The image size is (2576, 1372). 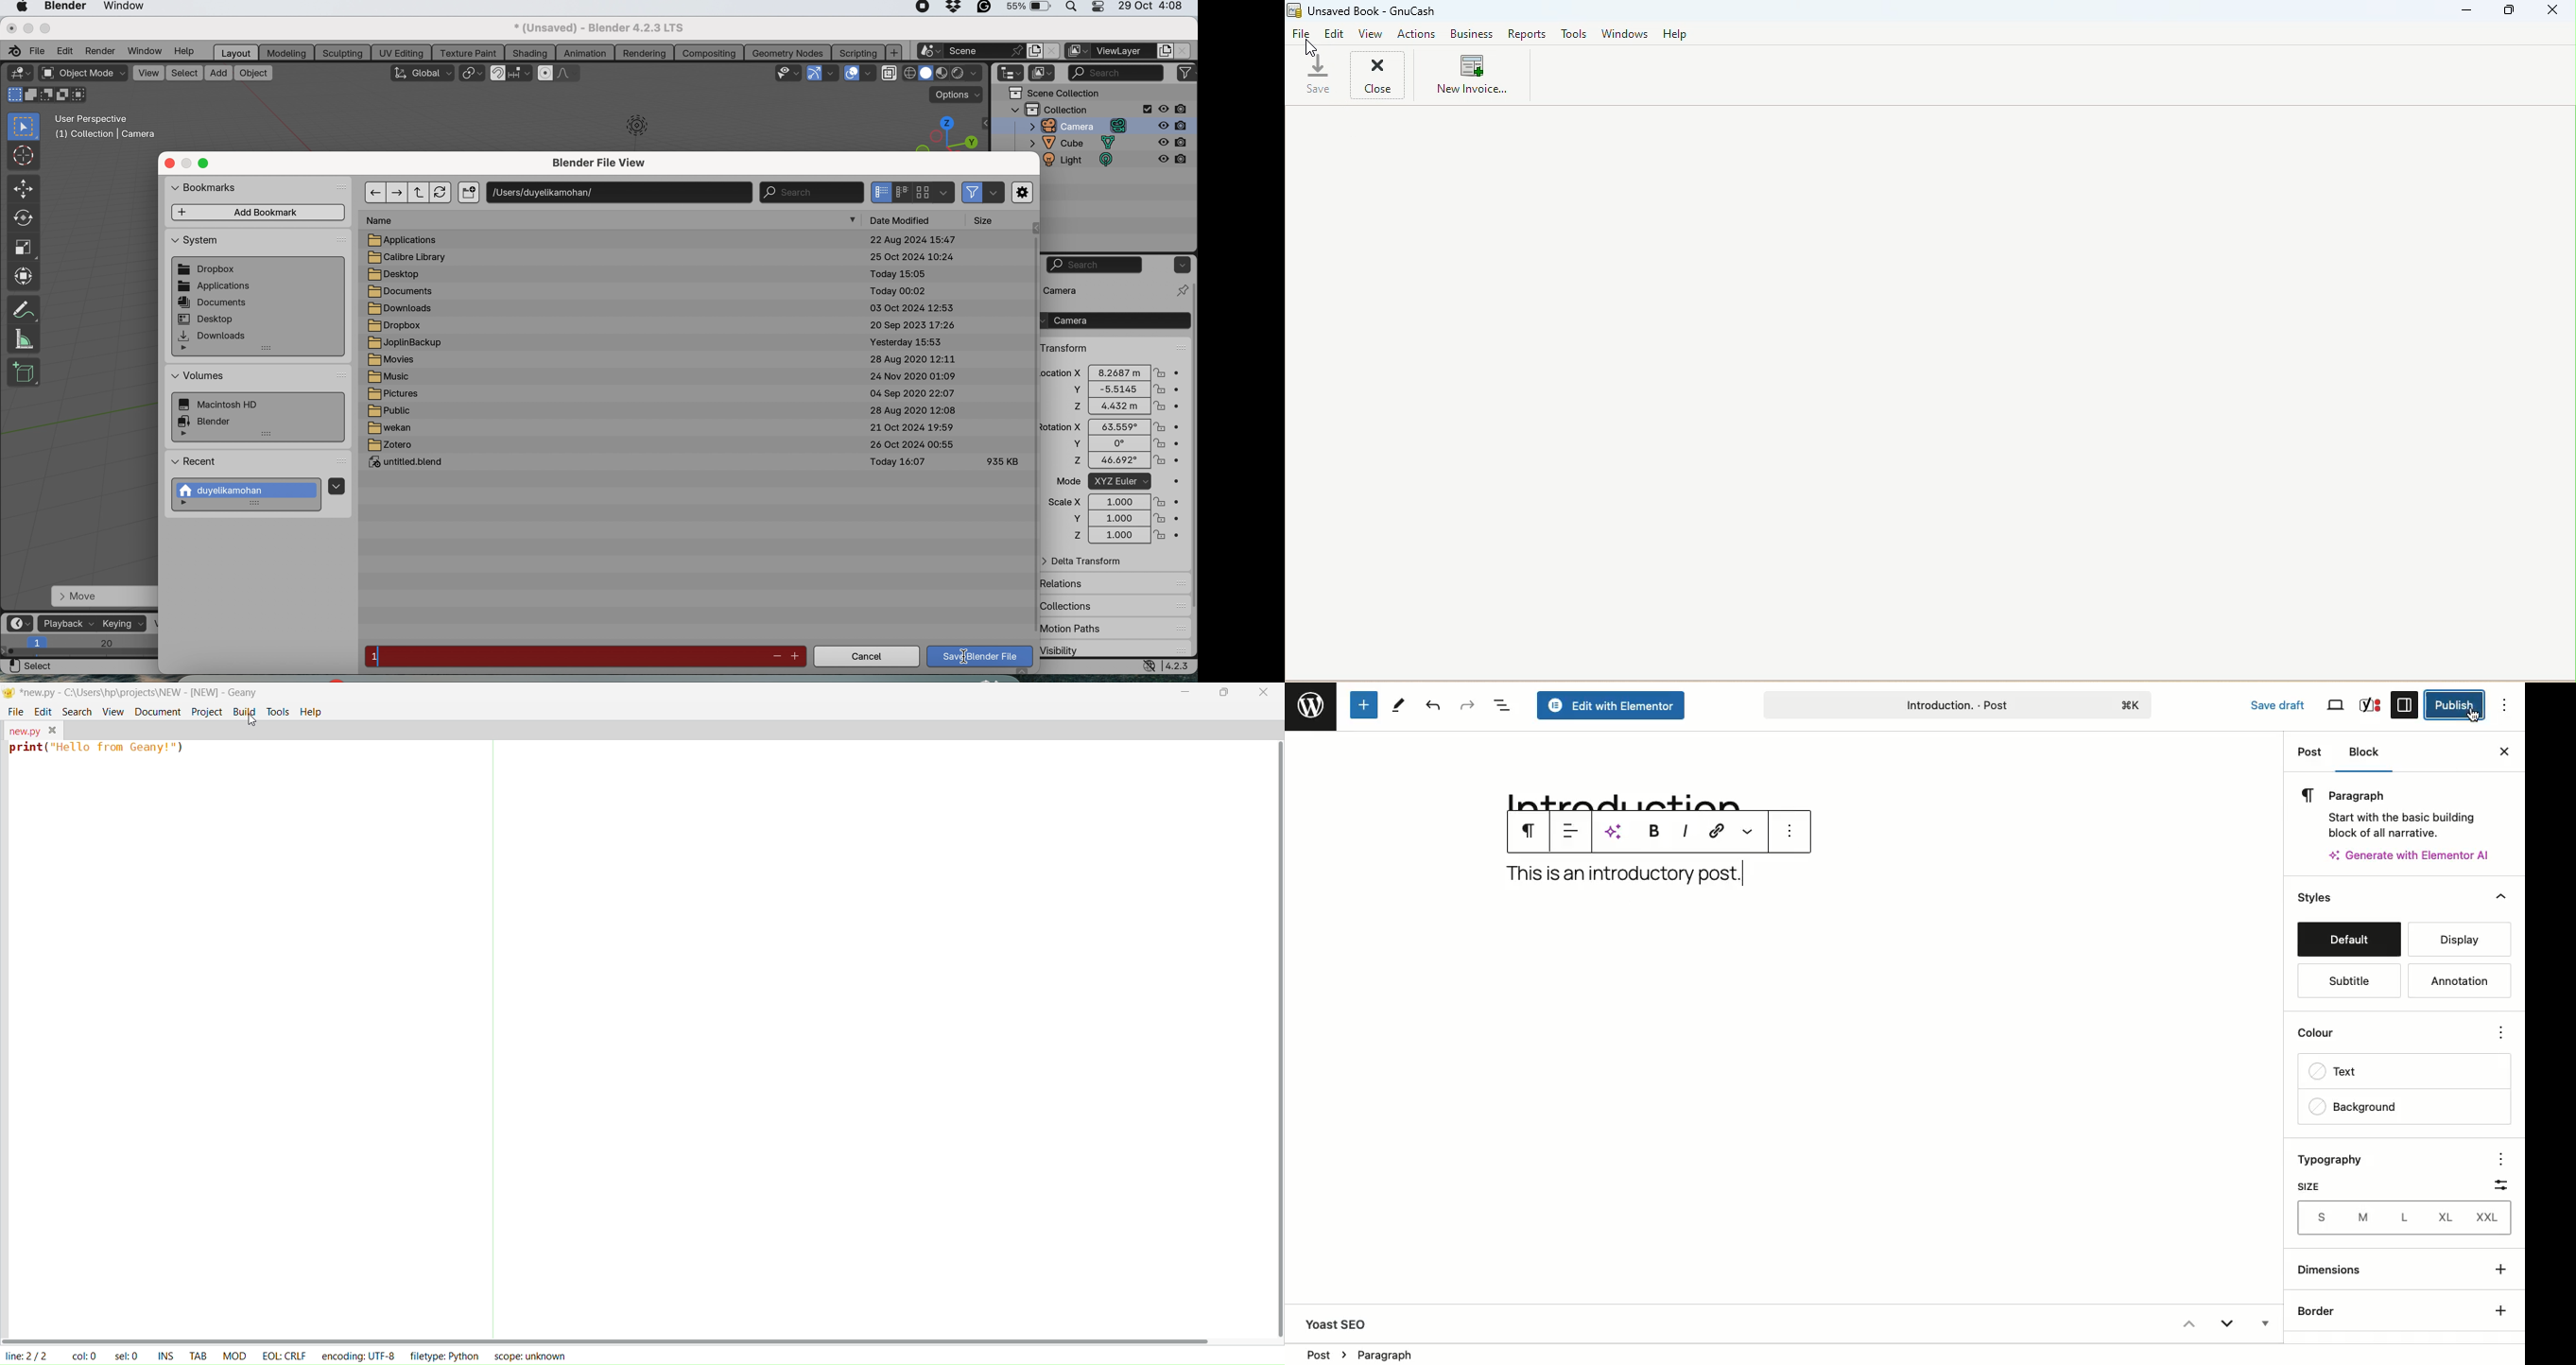 What do you see at coordinates (44, 95) in the screenshot?
I see `modes` at bounding box center [44, 95].